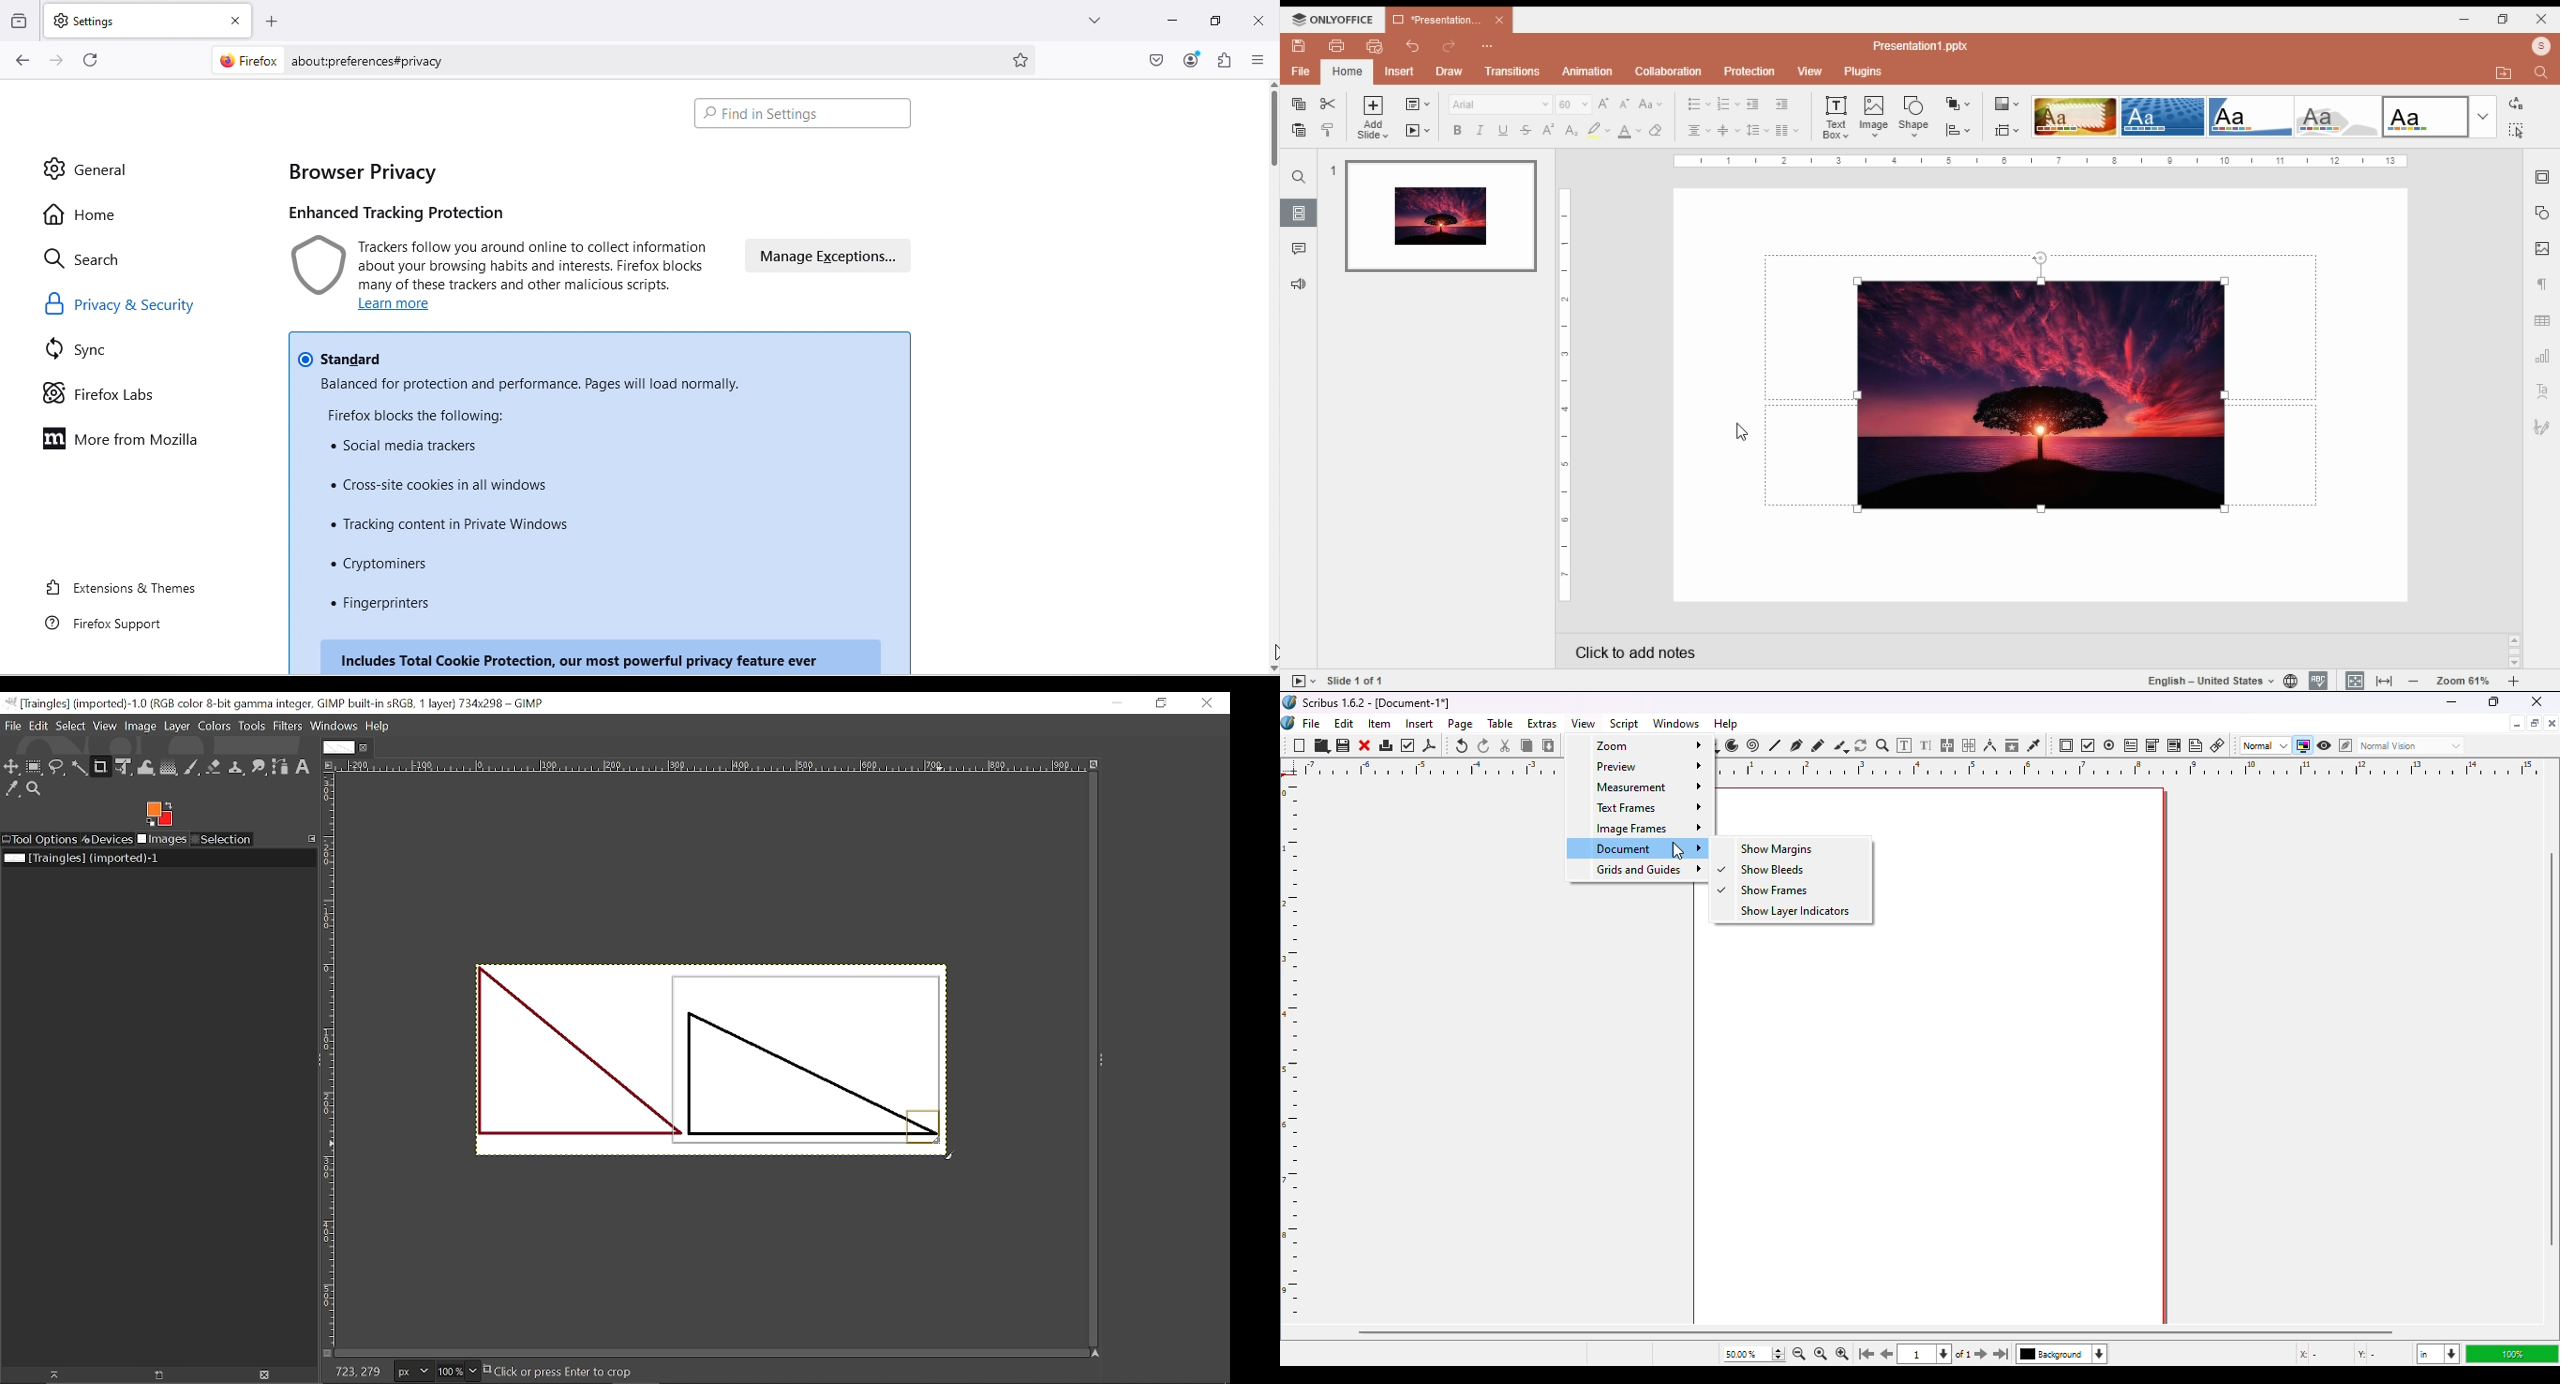  I want to click on options, so click(1488, 47).